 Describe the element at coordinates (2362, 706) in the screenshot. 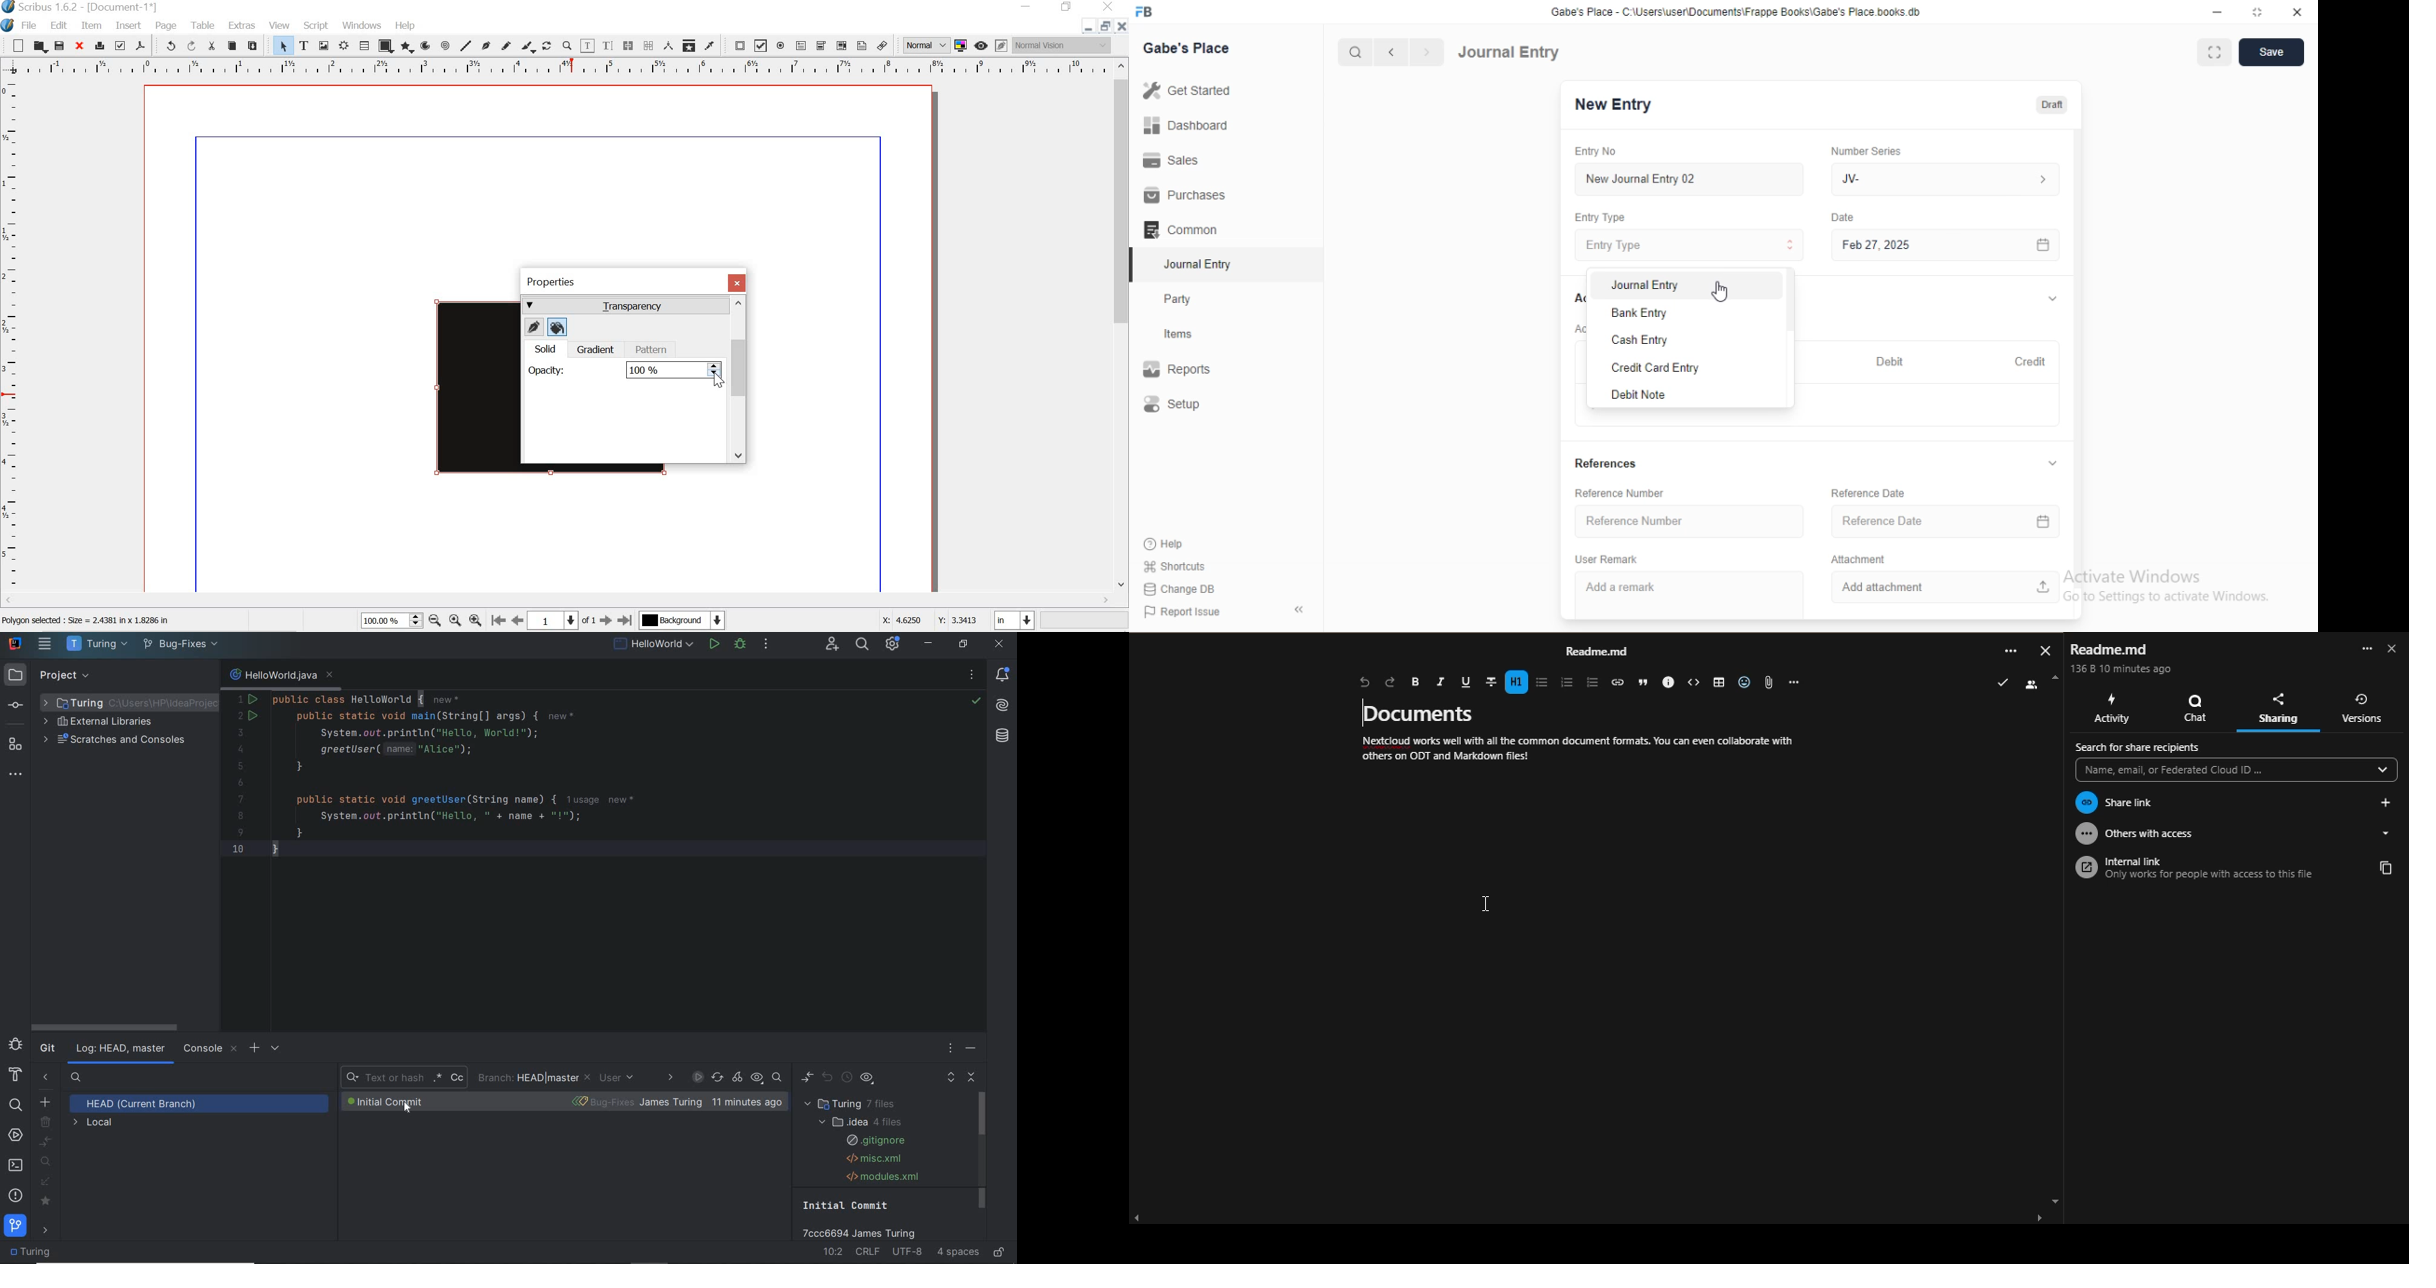

I see `versions` at that location.